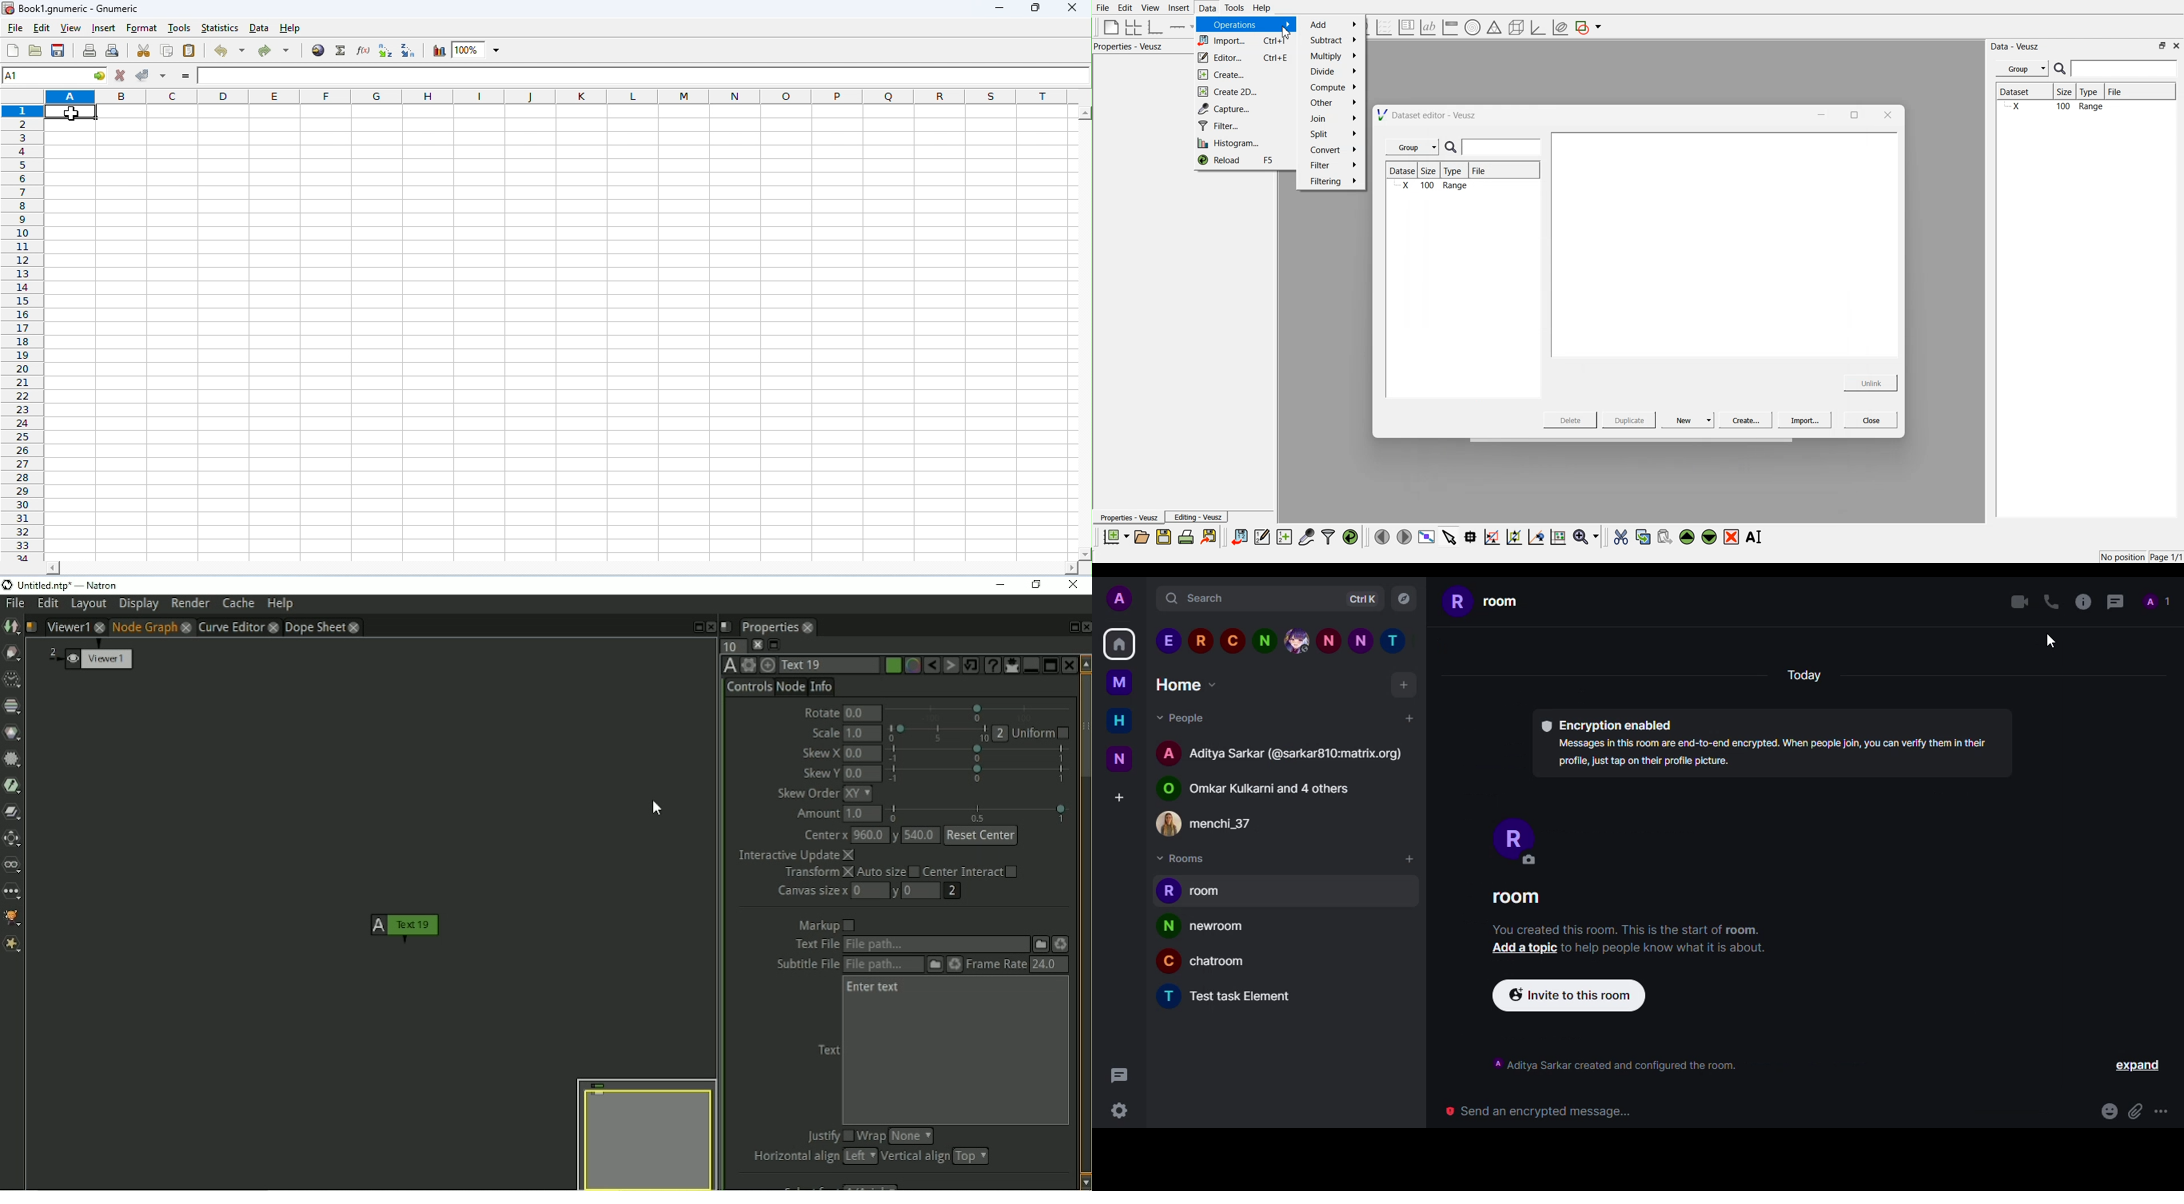 The image size is (2184, 1204). What do you see at coordinates (828, 1136) in the screenshot?
I see `Justify` at bounding box center [828, 1136].